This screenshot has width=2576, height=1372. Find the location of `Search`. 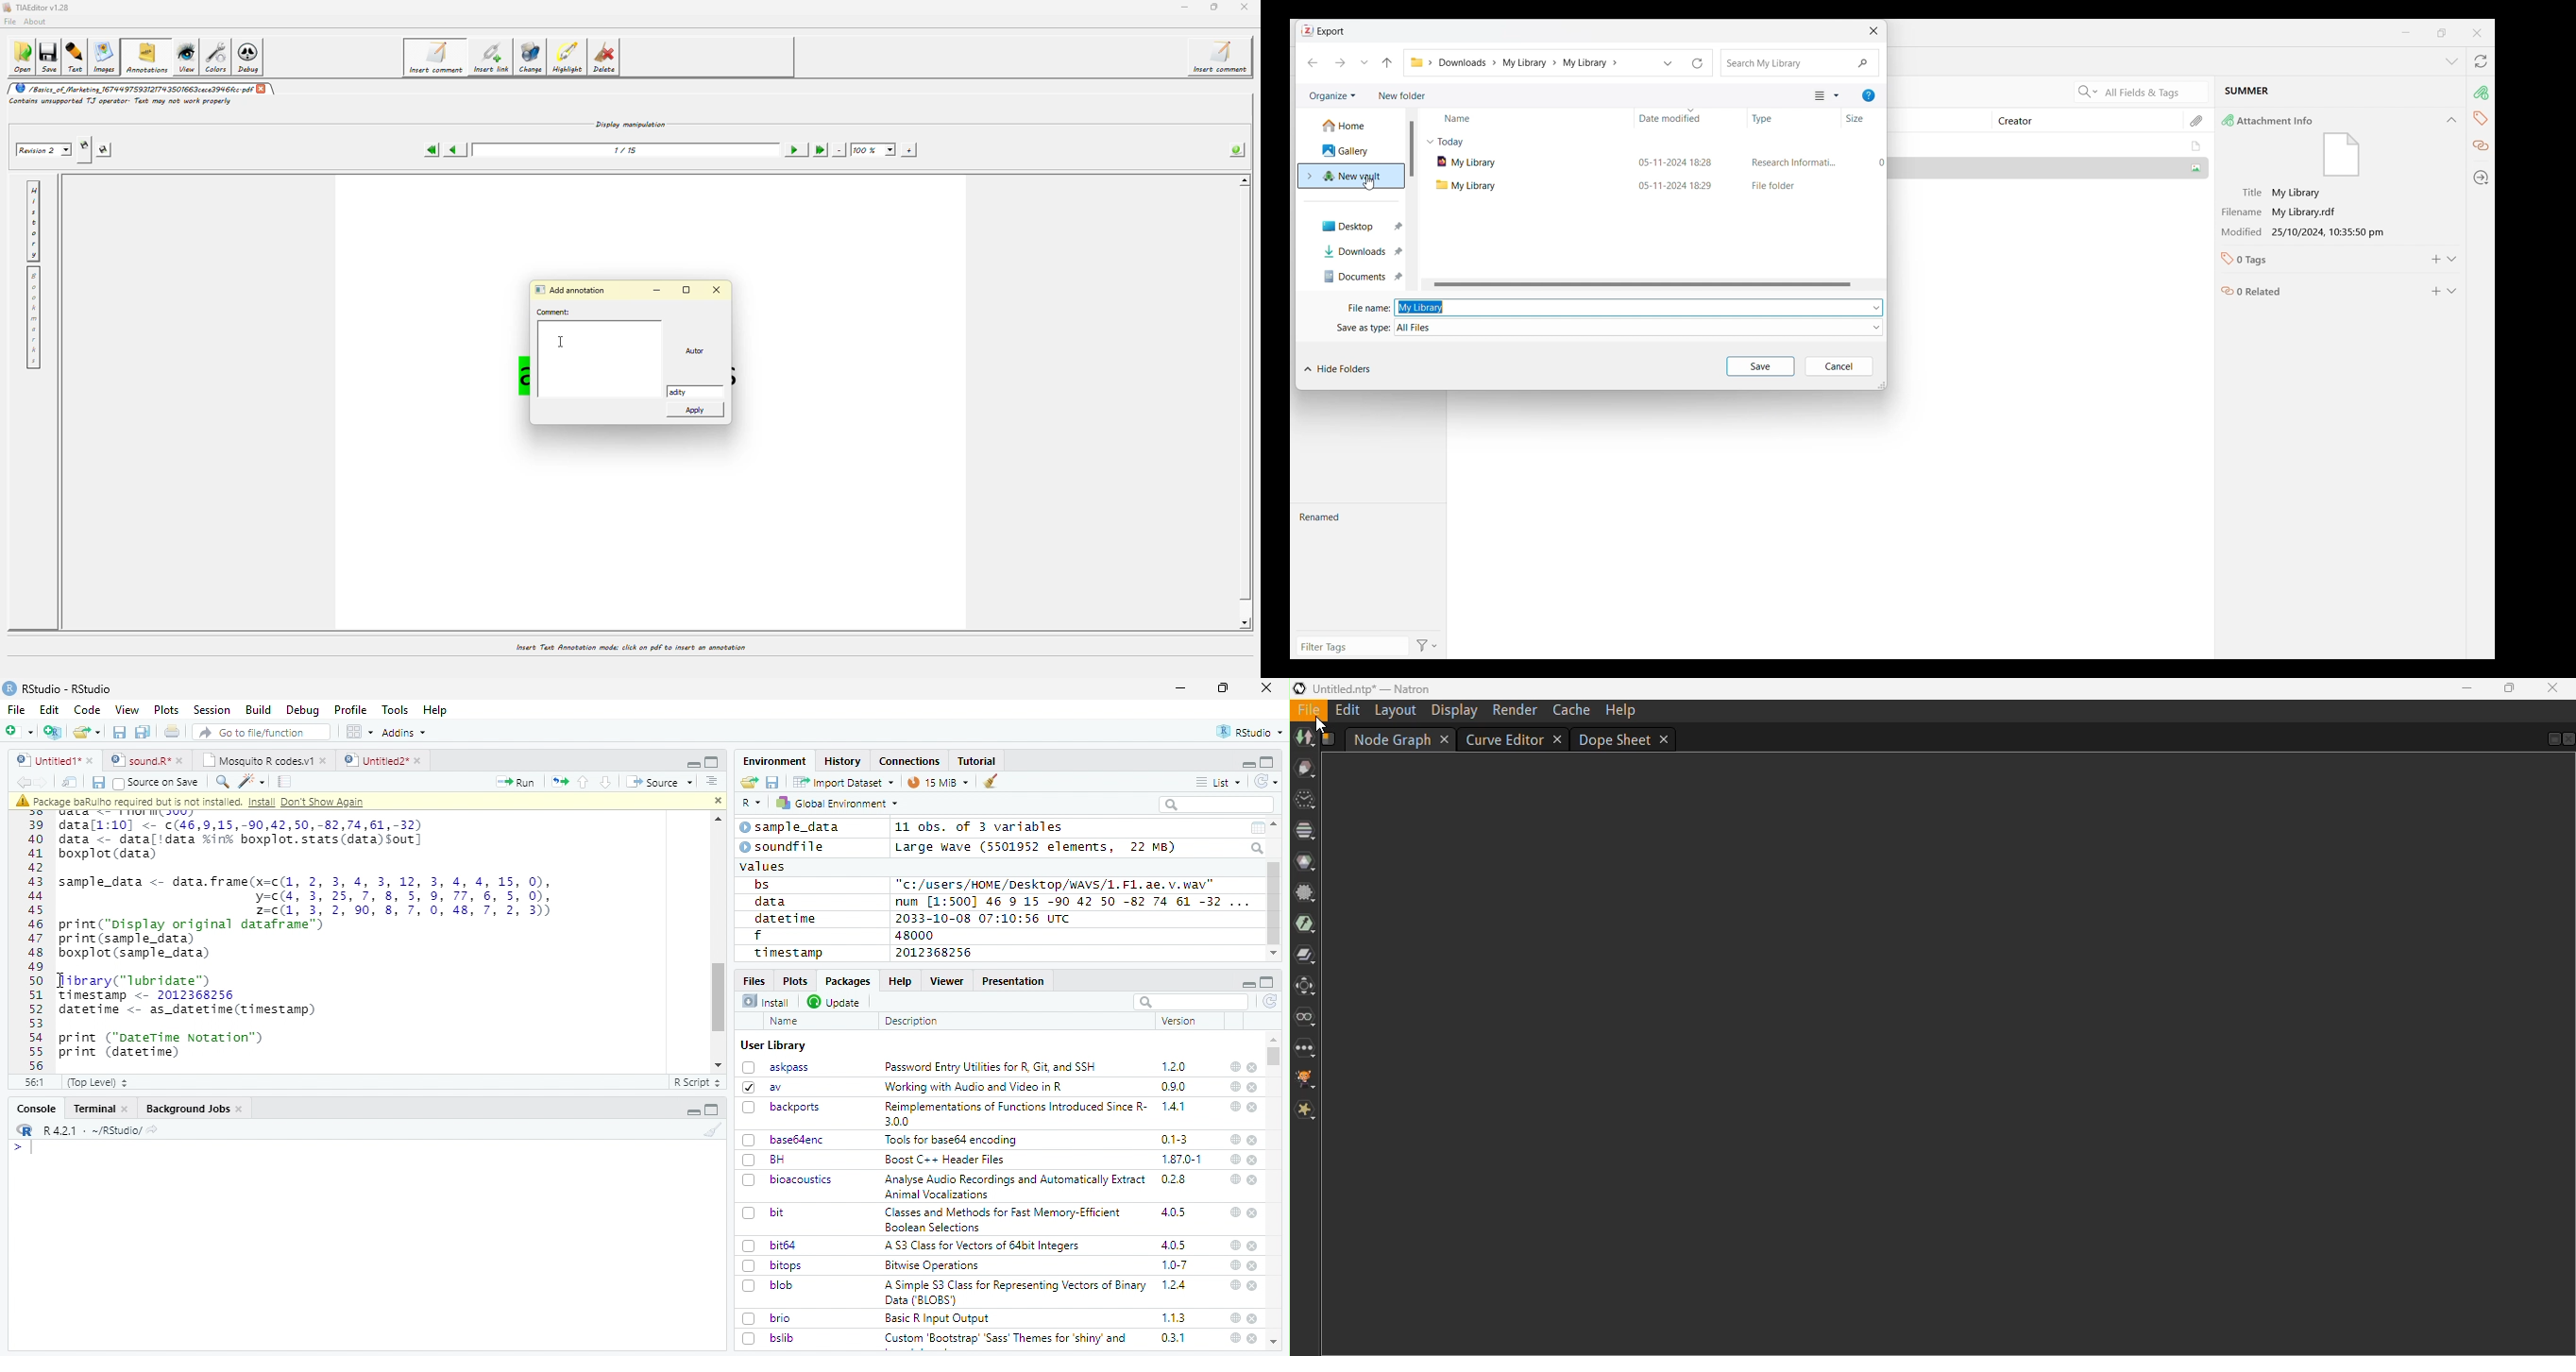

Search is located at coordinates (1259, 848).